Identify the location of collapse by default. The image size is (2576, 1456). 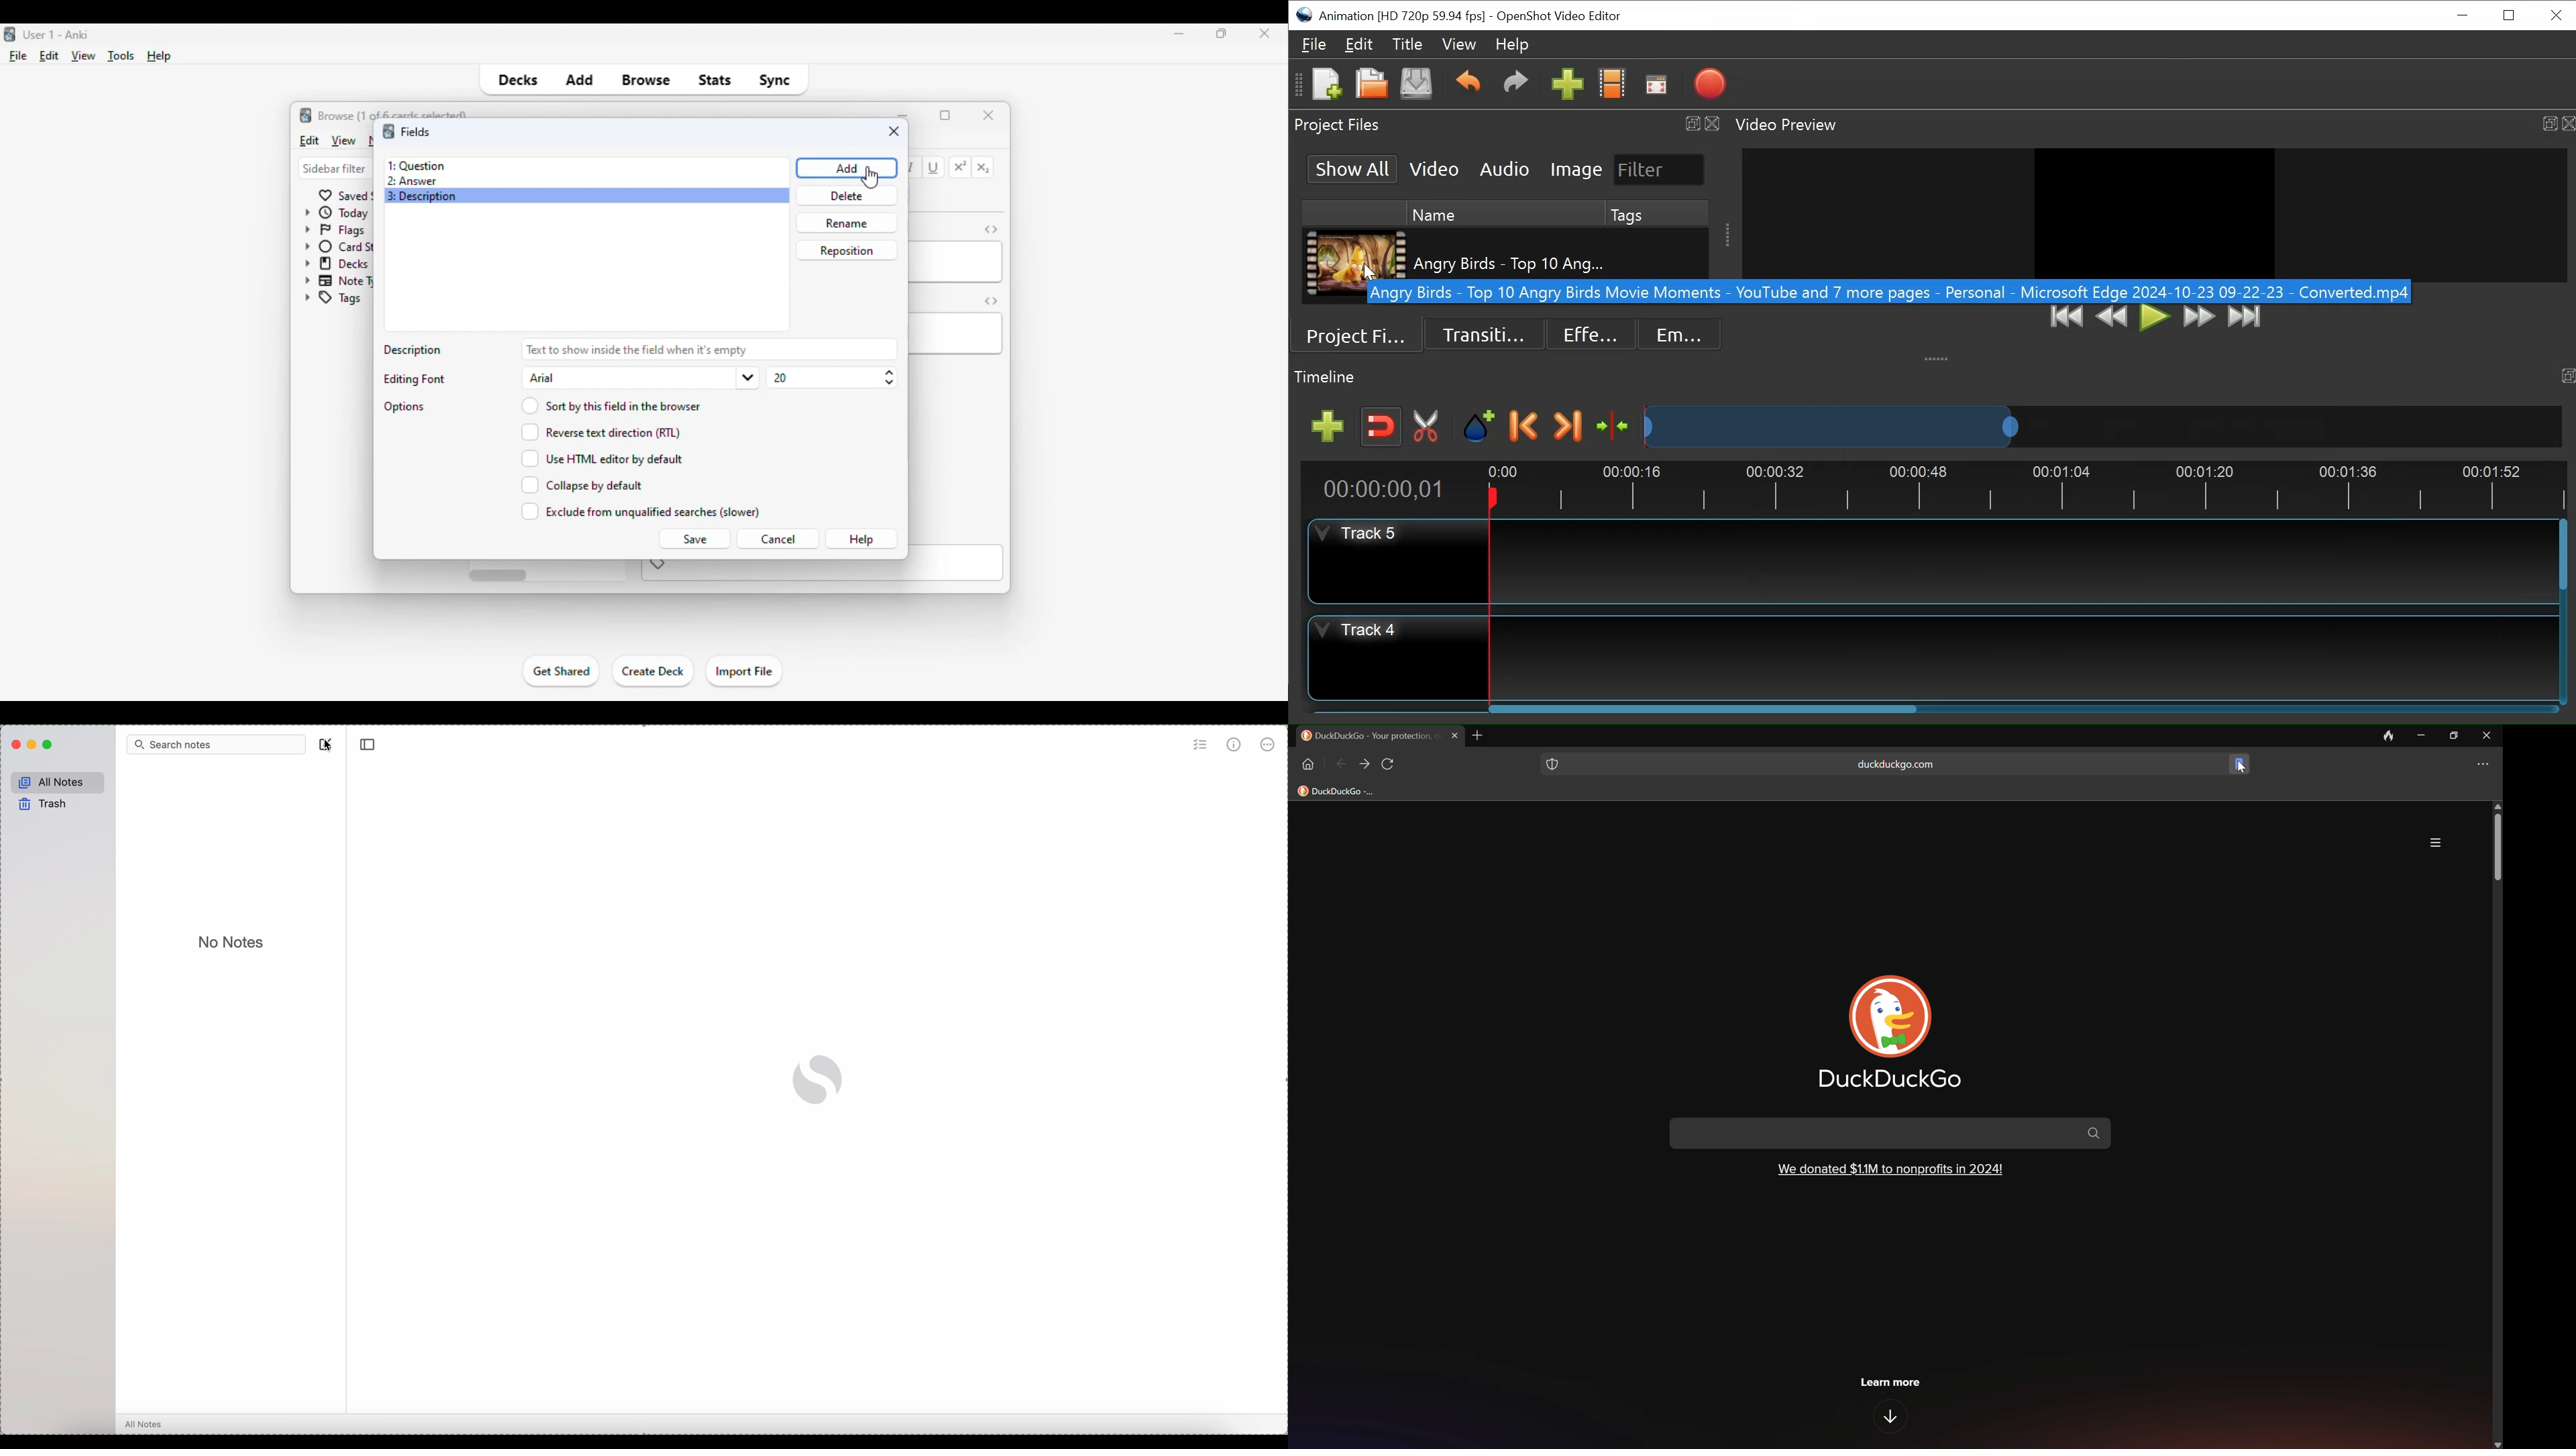
(582, 485).